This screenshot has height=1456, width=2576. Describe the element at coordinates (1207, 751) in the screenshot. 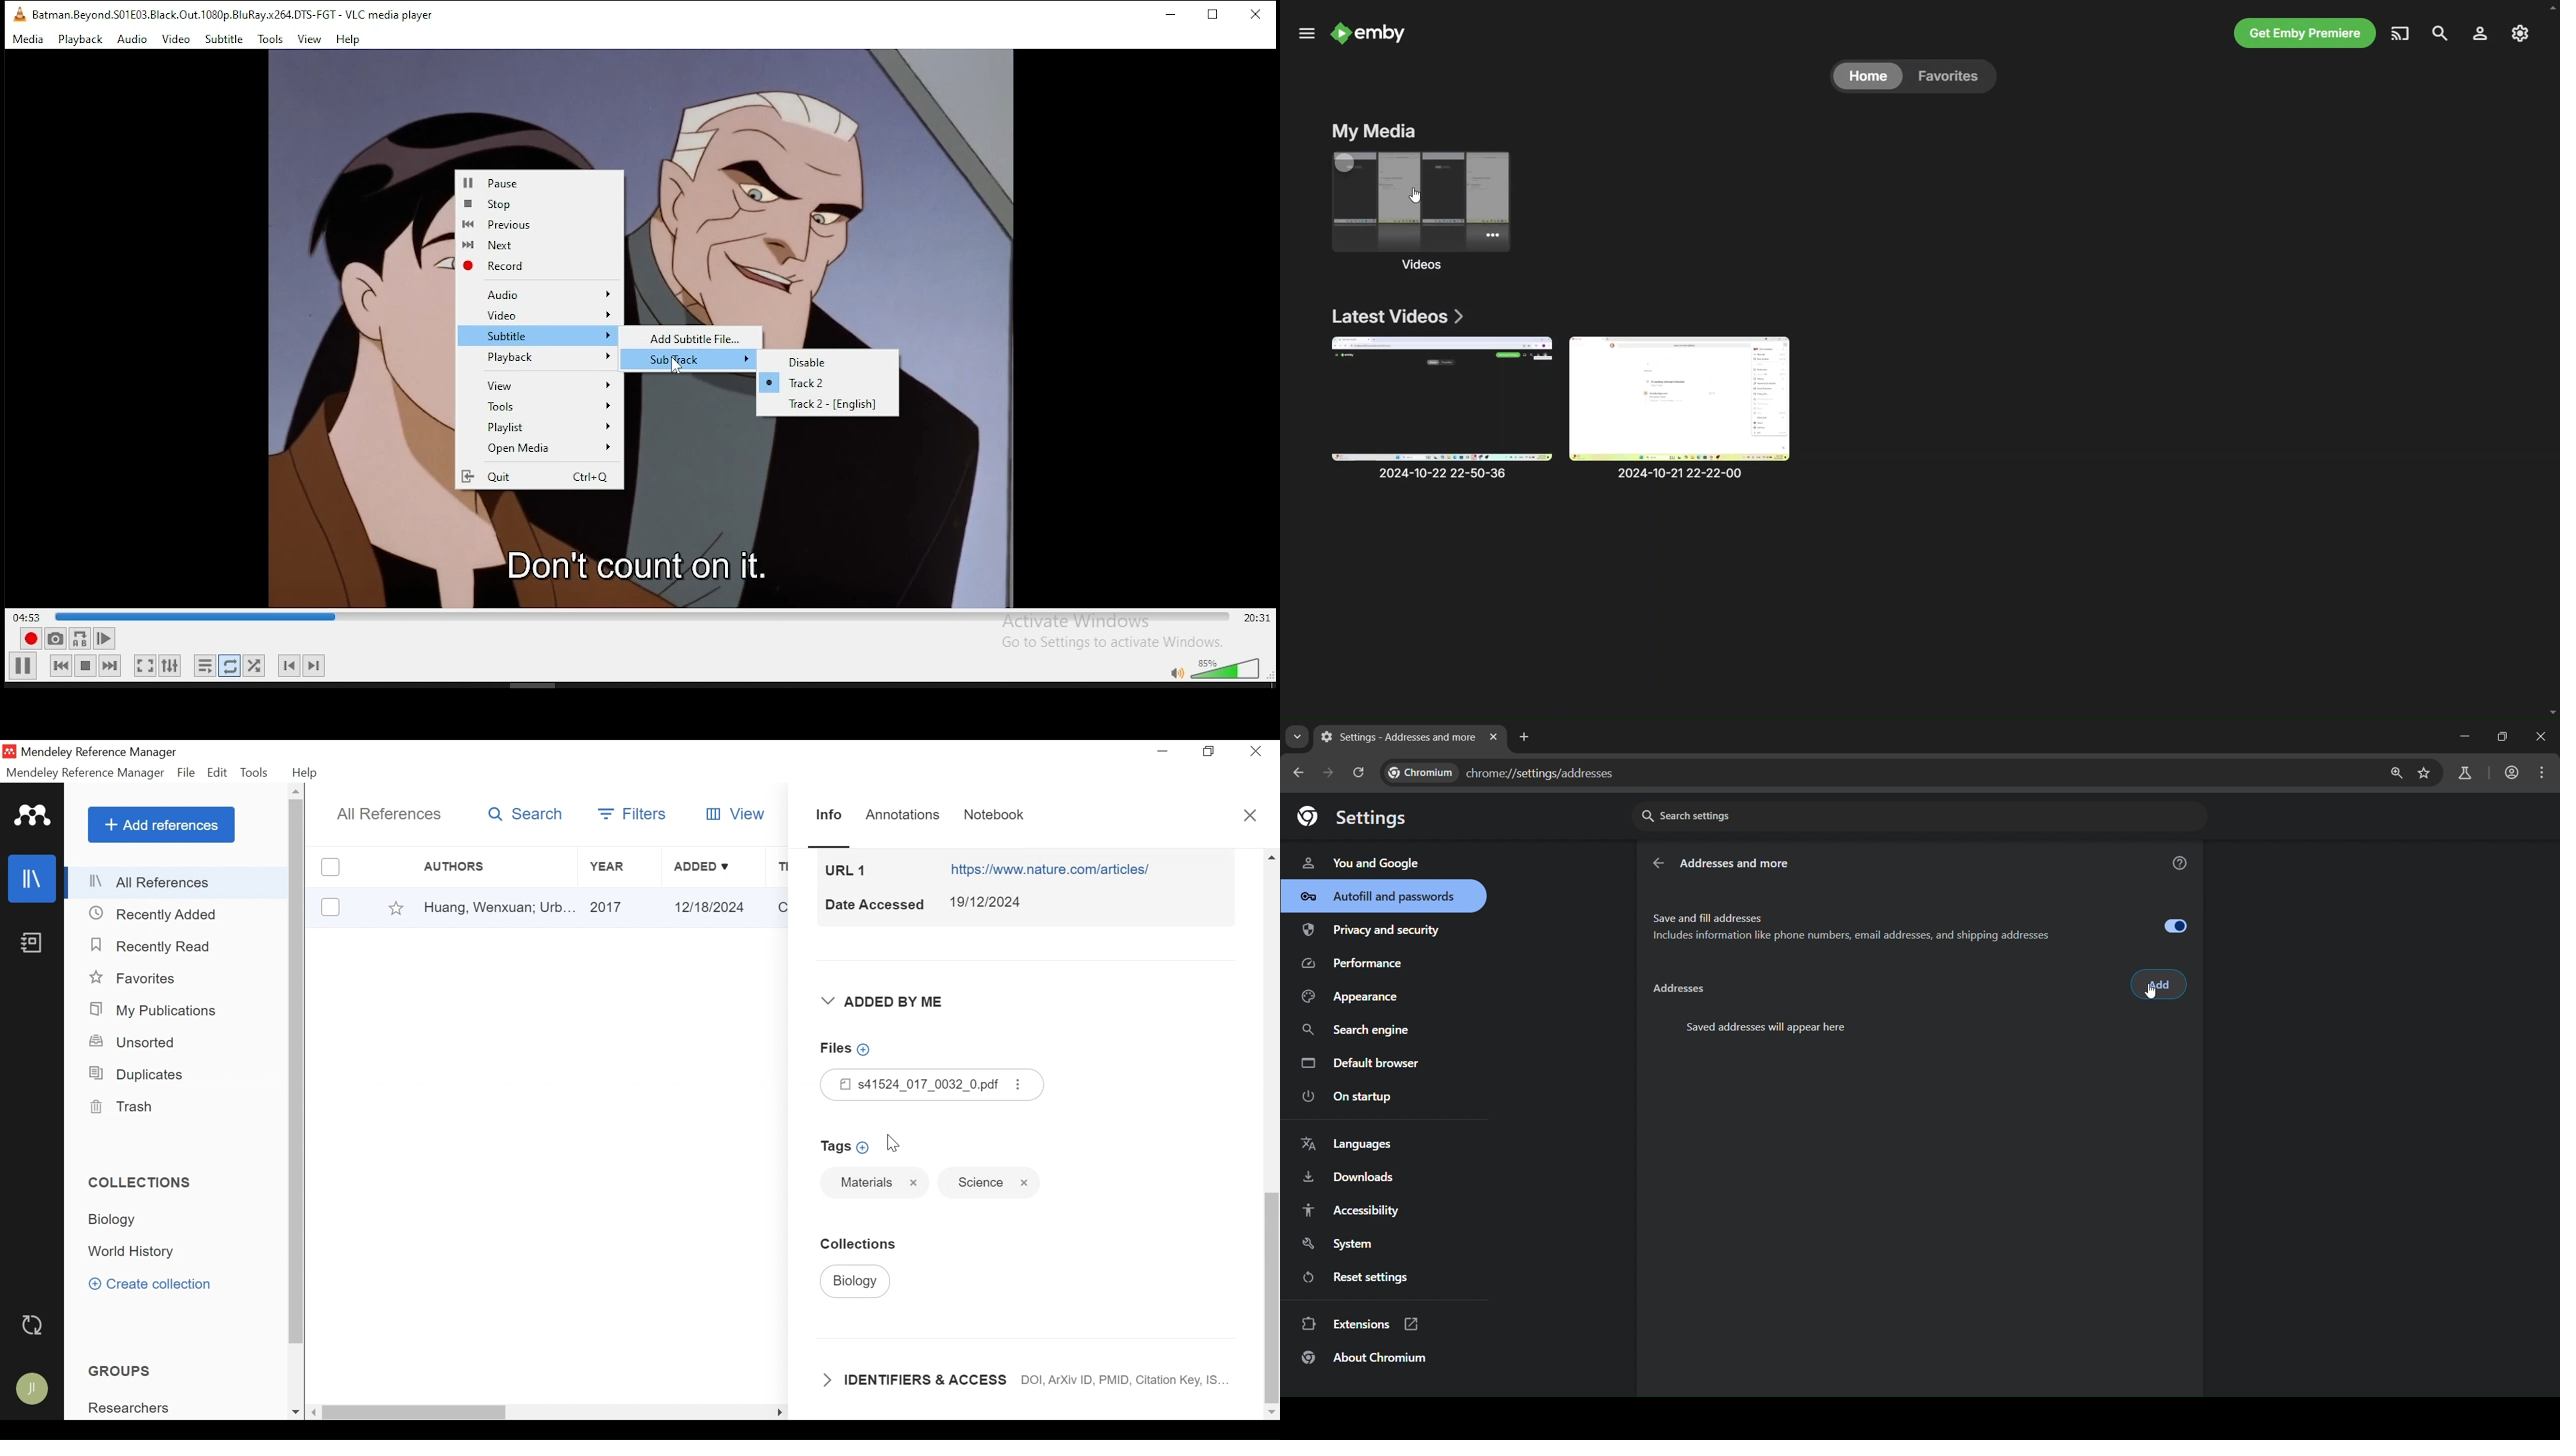

I see `Restore` at that location.